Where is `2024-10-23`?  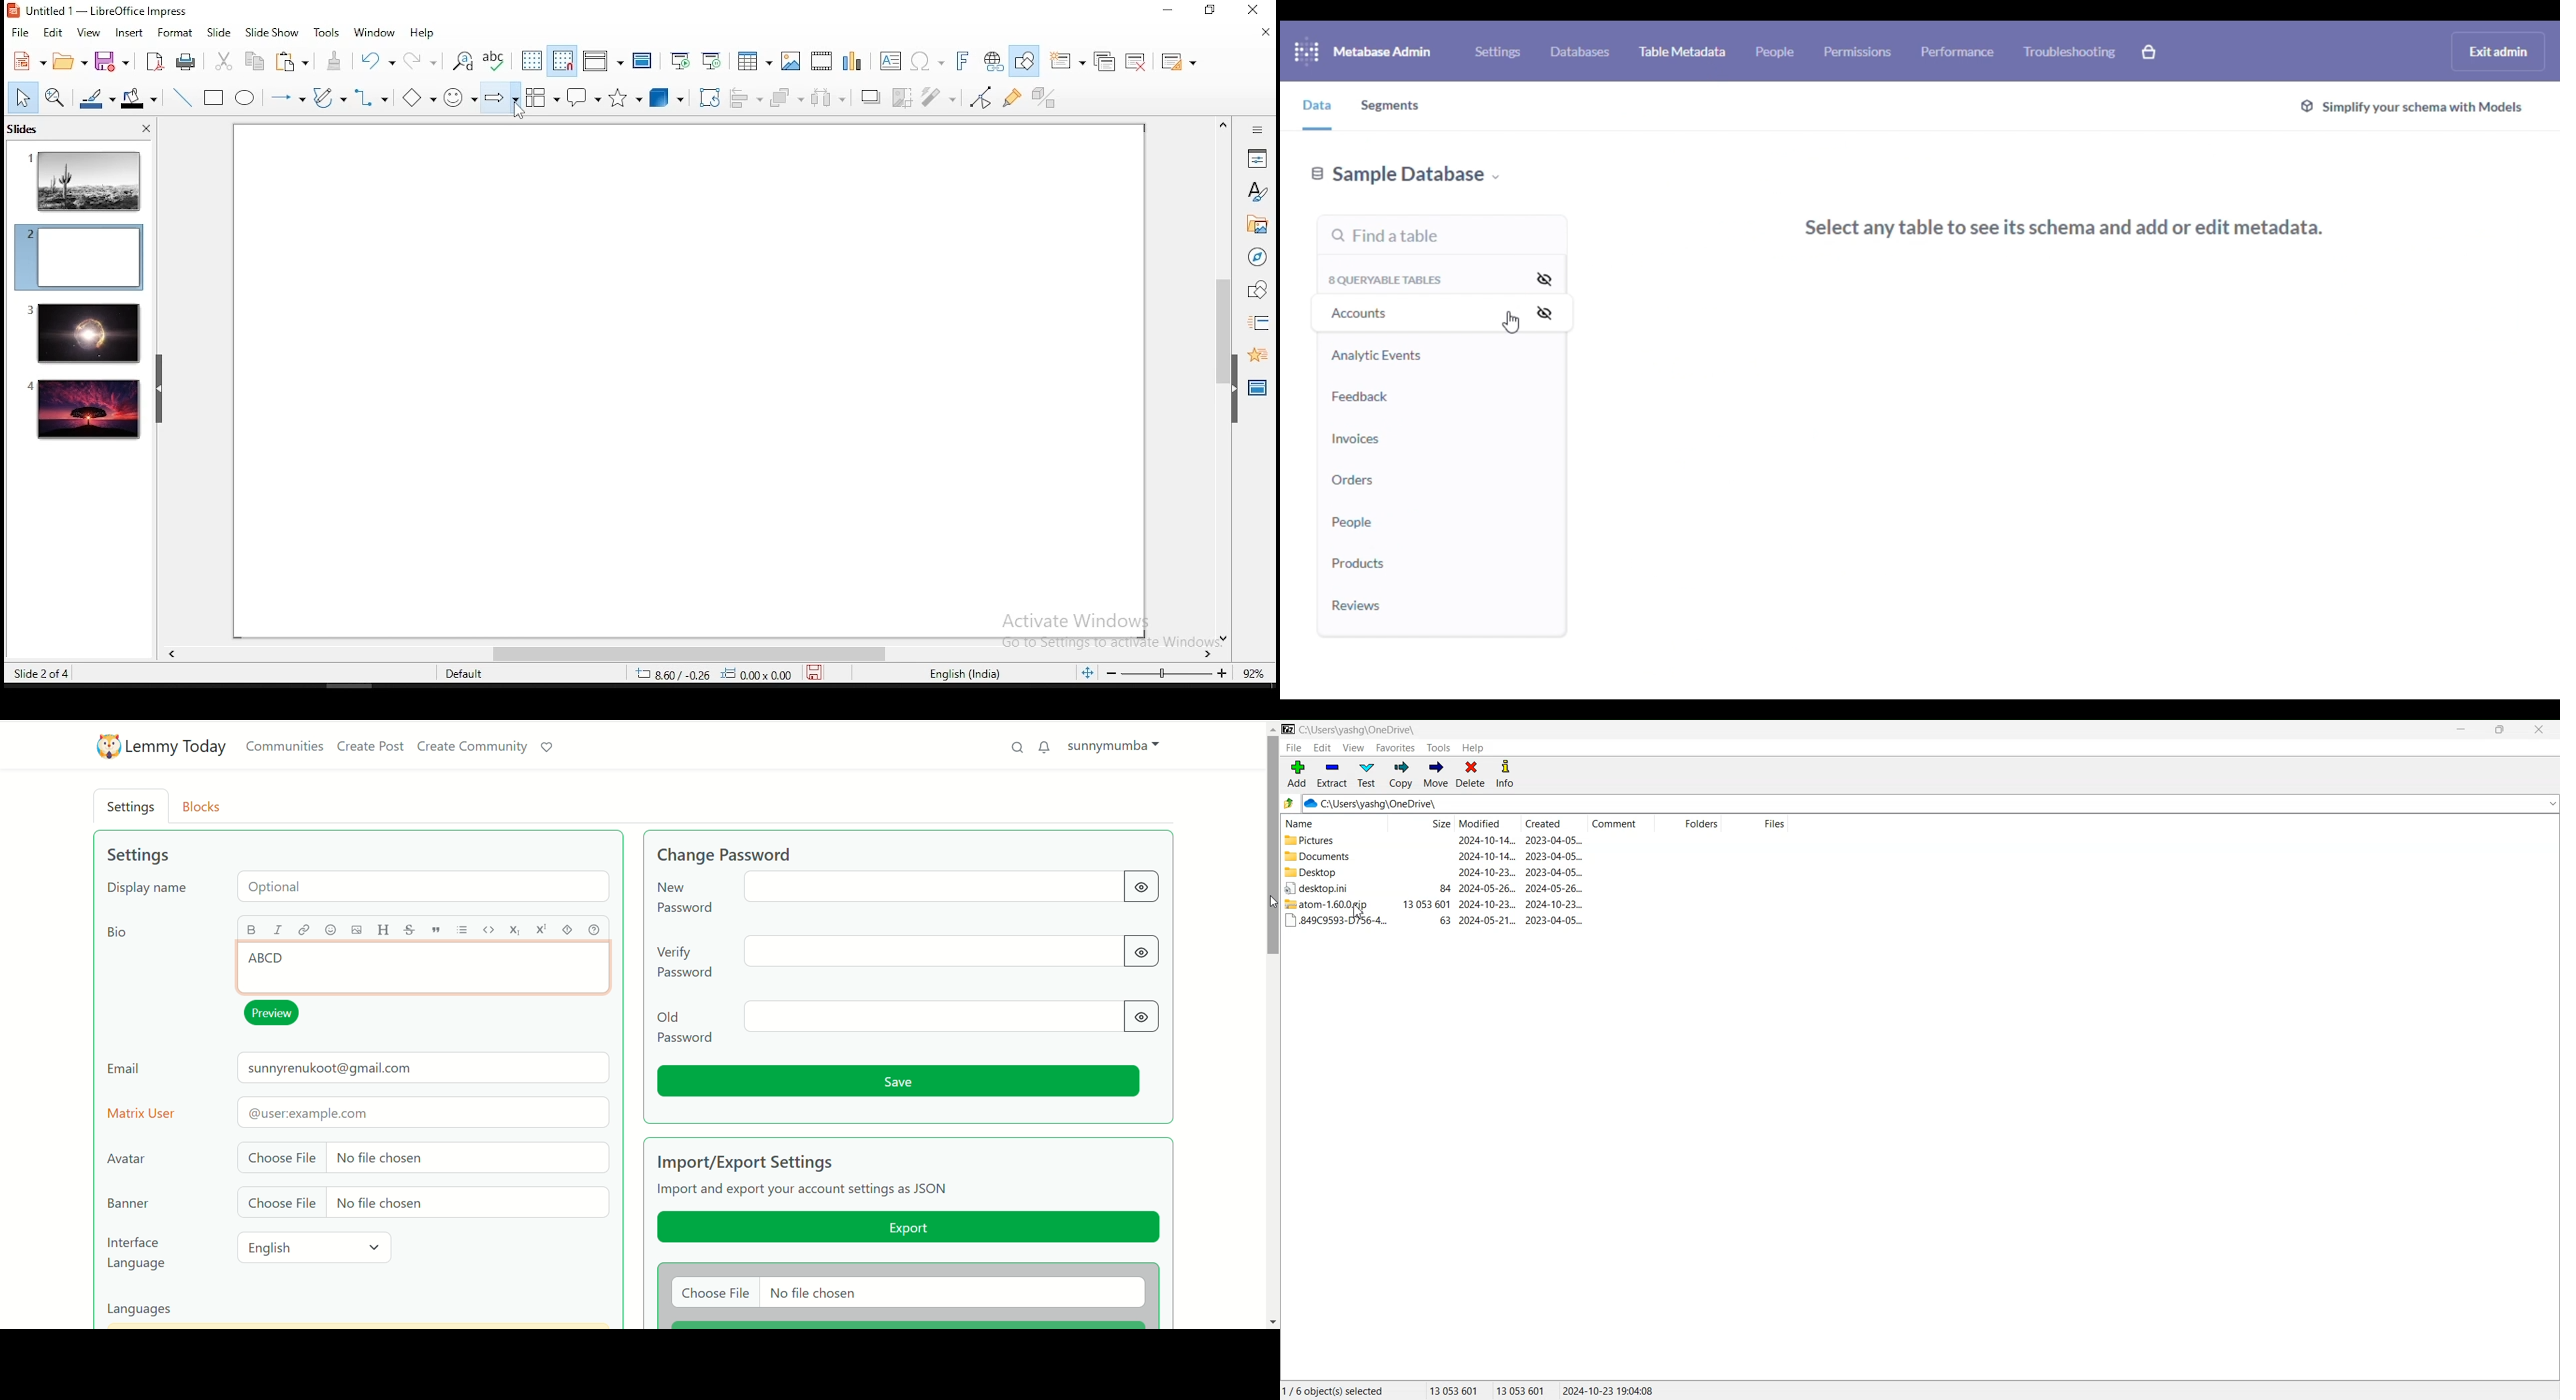 2024-10-23 is located at coordinates (1487, 904).